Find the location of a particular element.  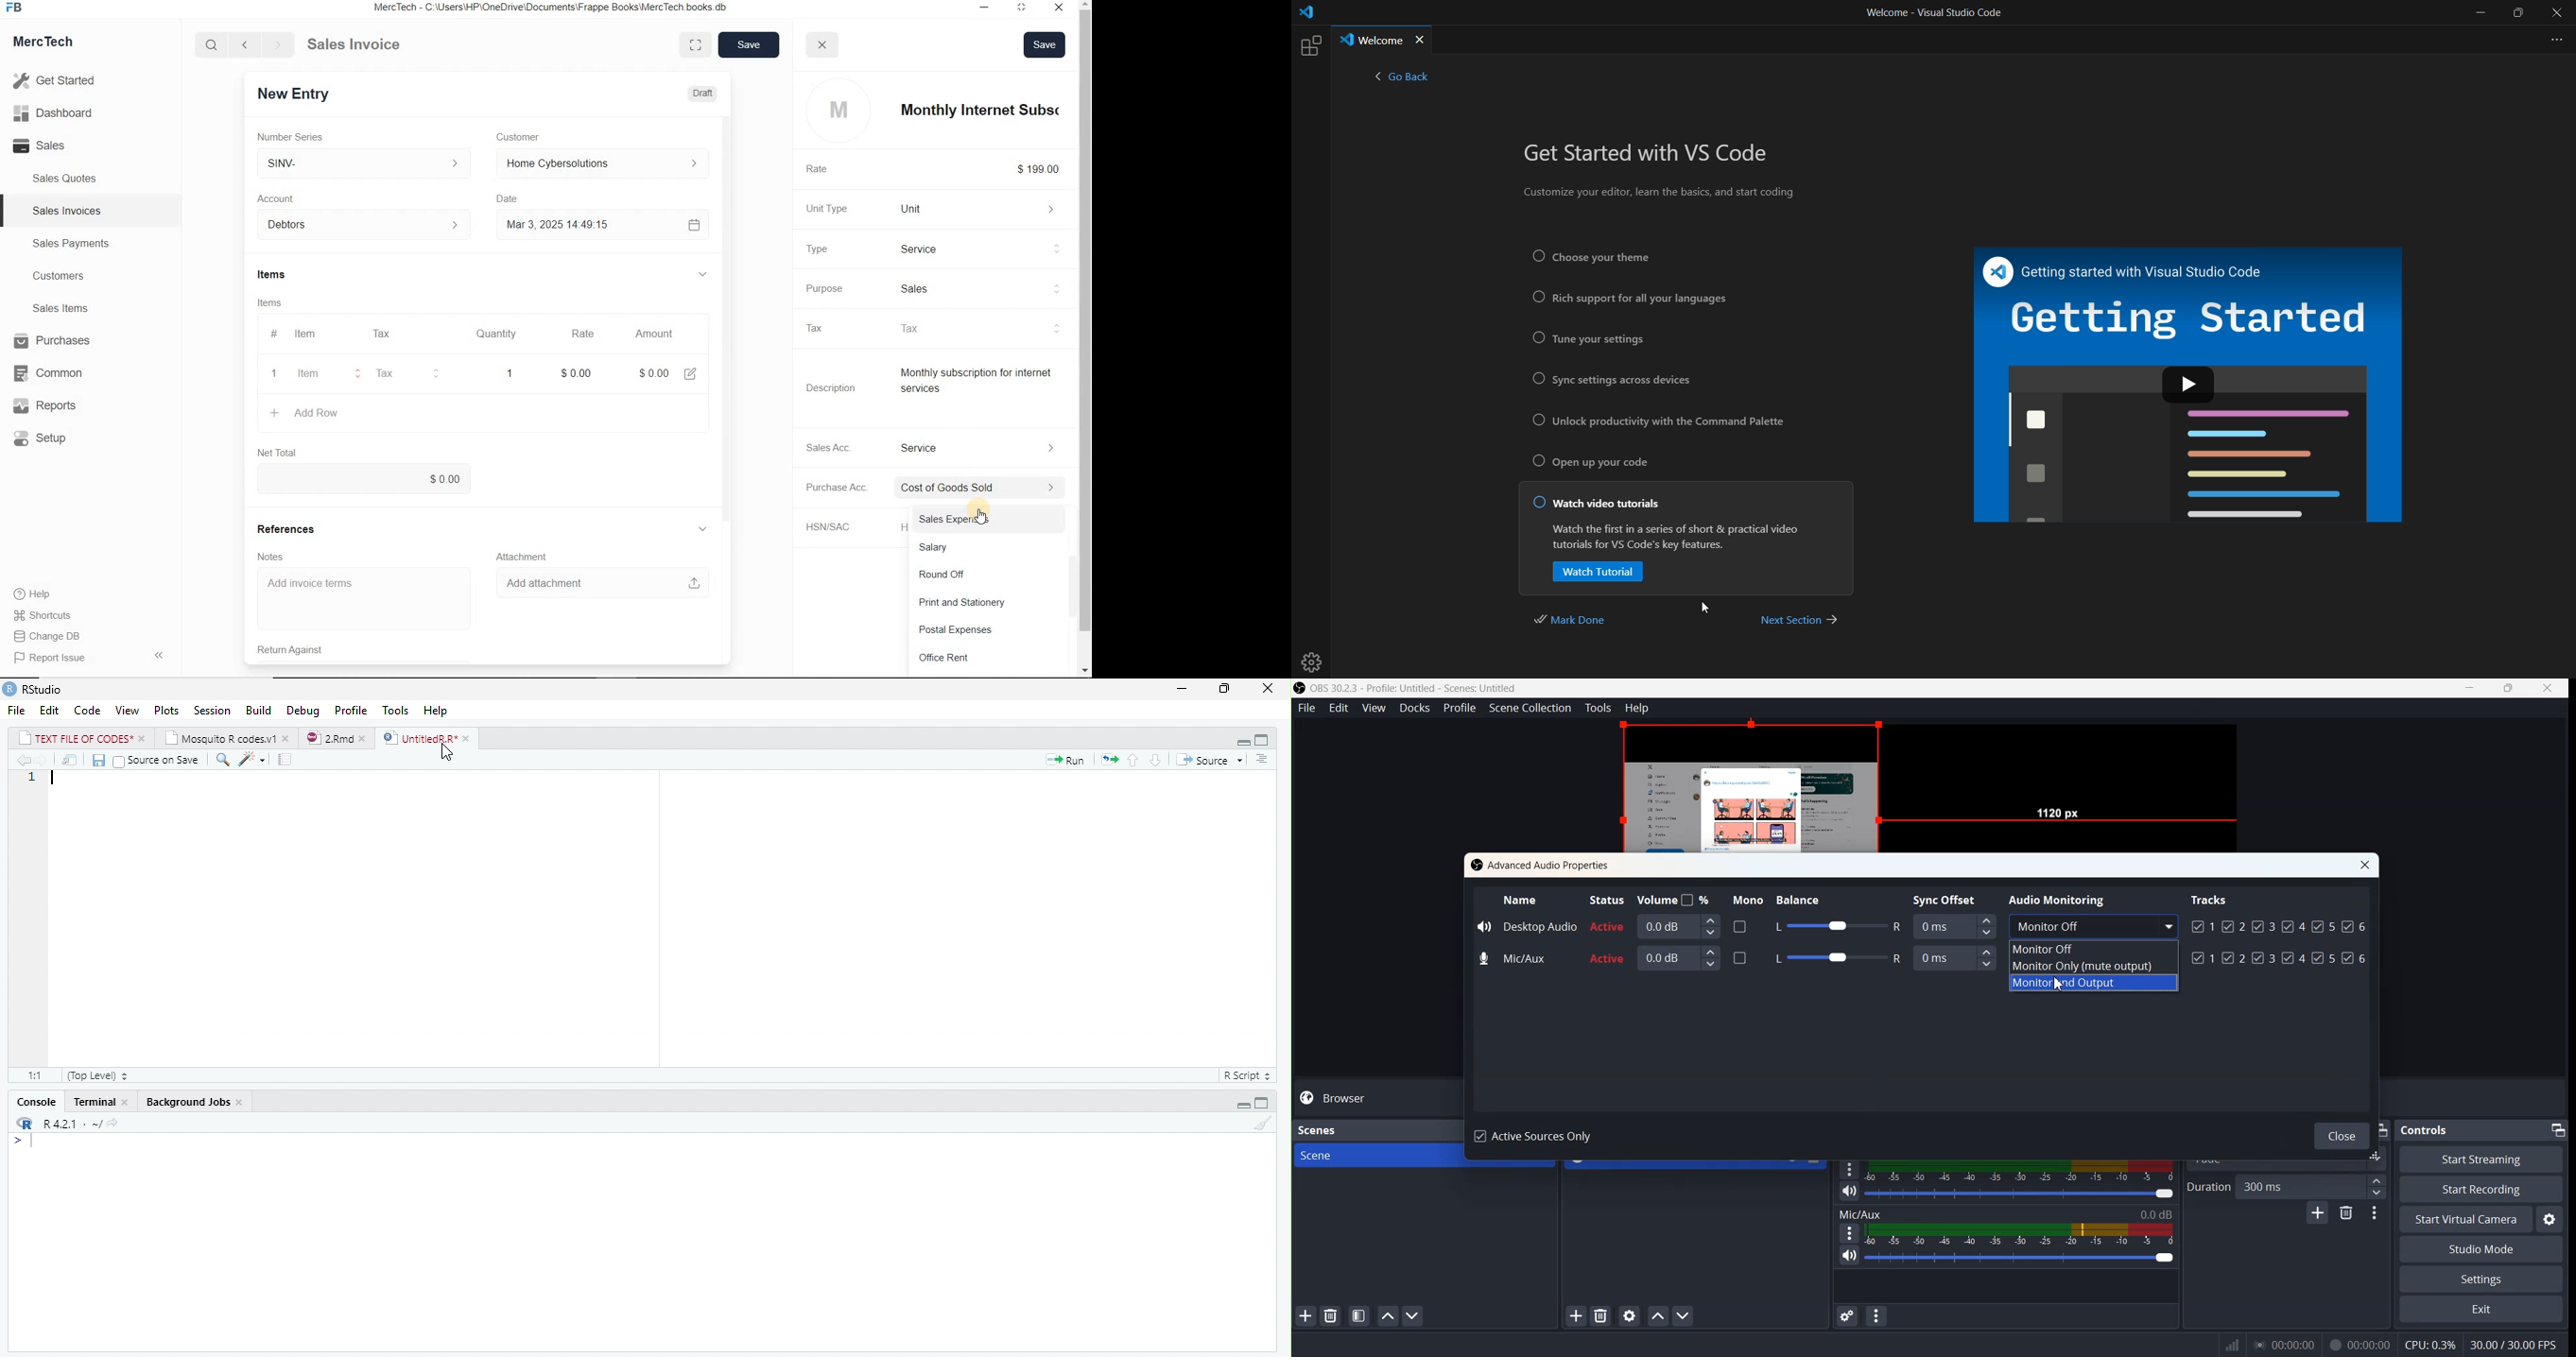

maximize is located at coordinates (1227, 690).